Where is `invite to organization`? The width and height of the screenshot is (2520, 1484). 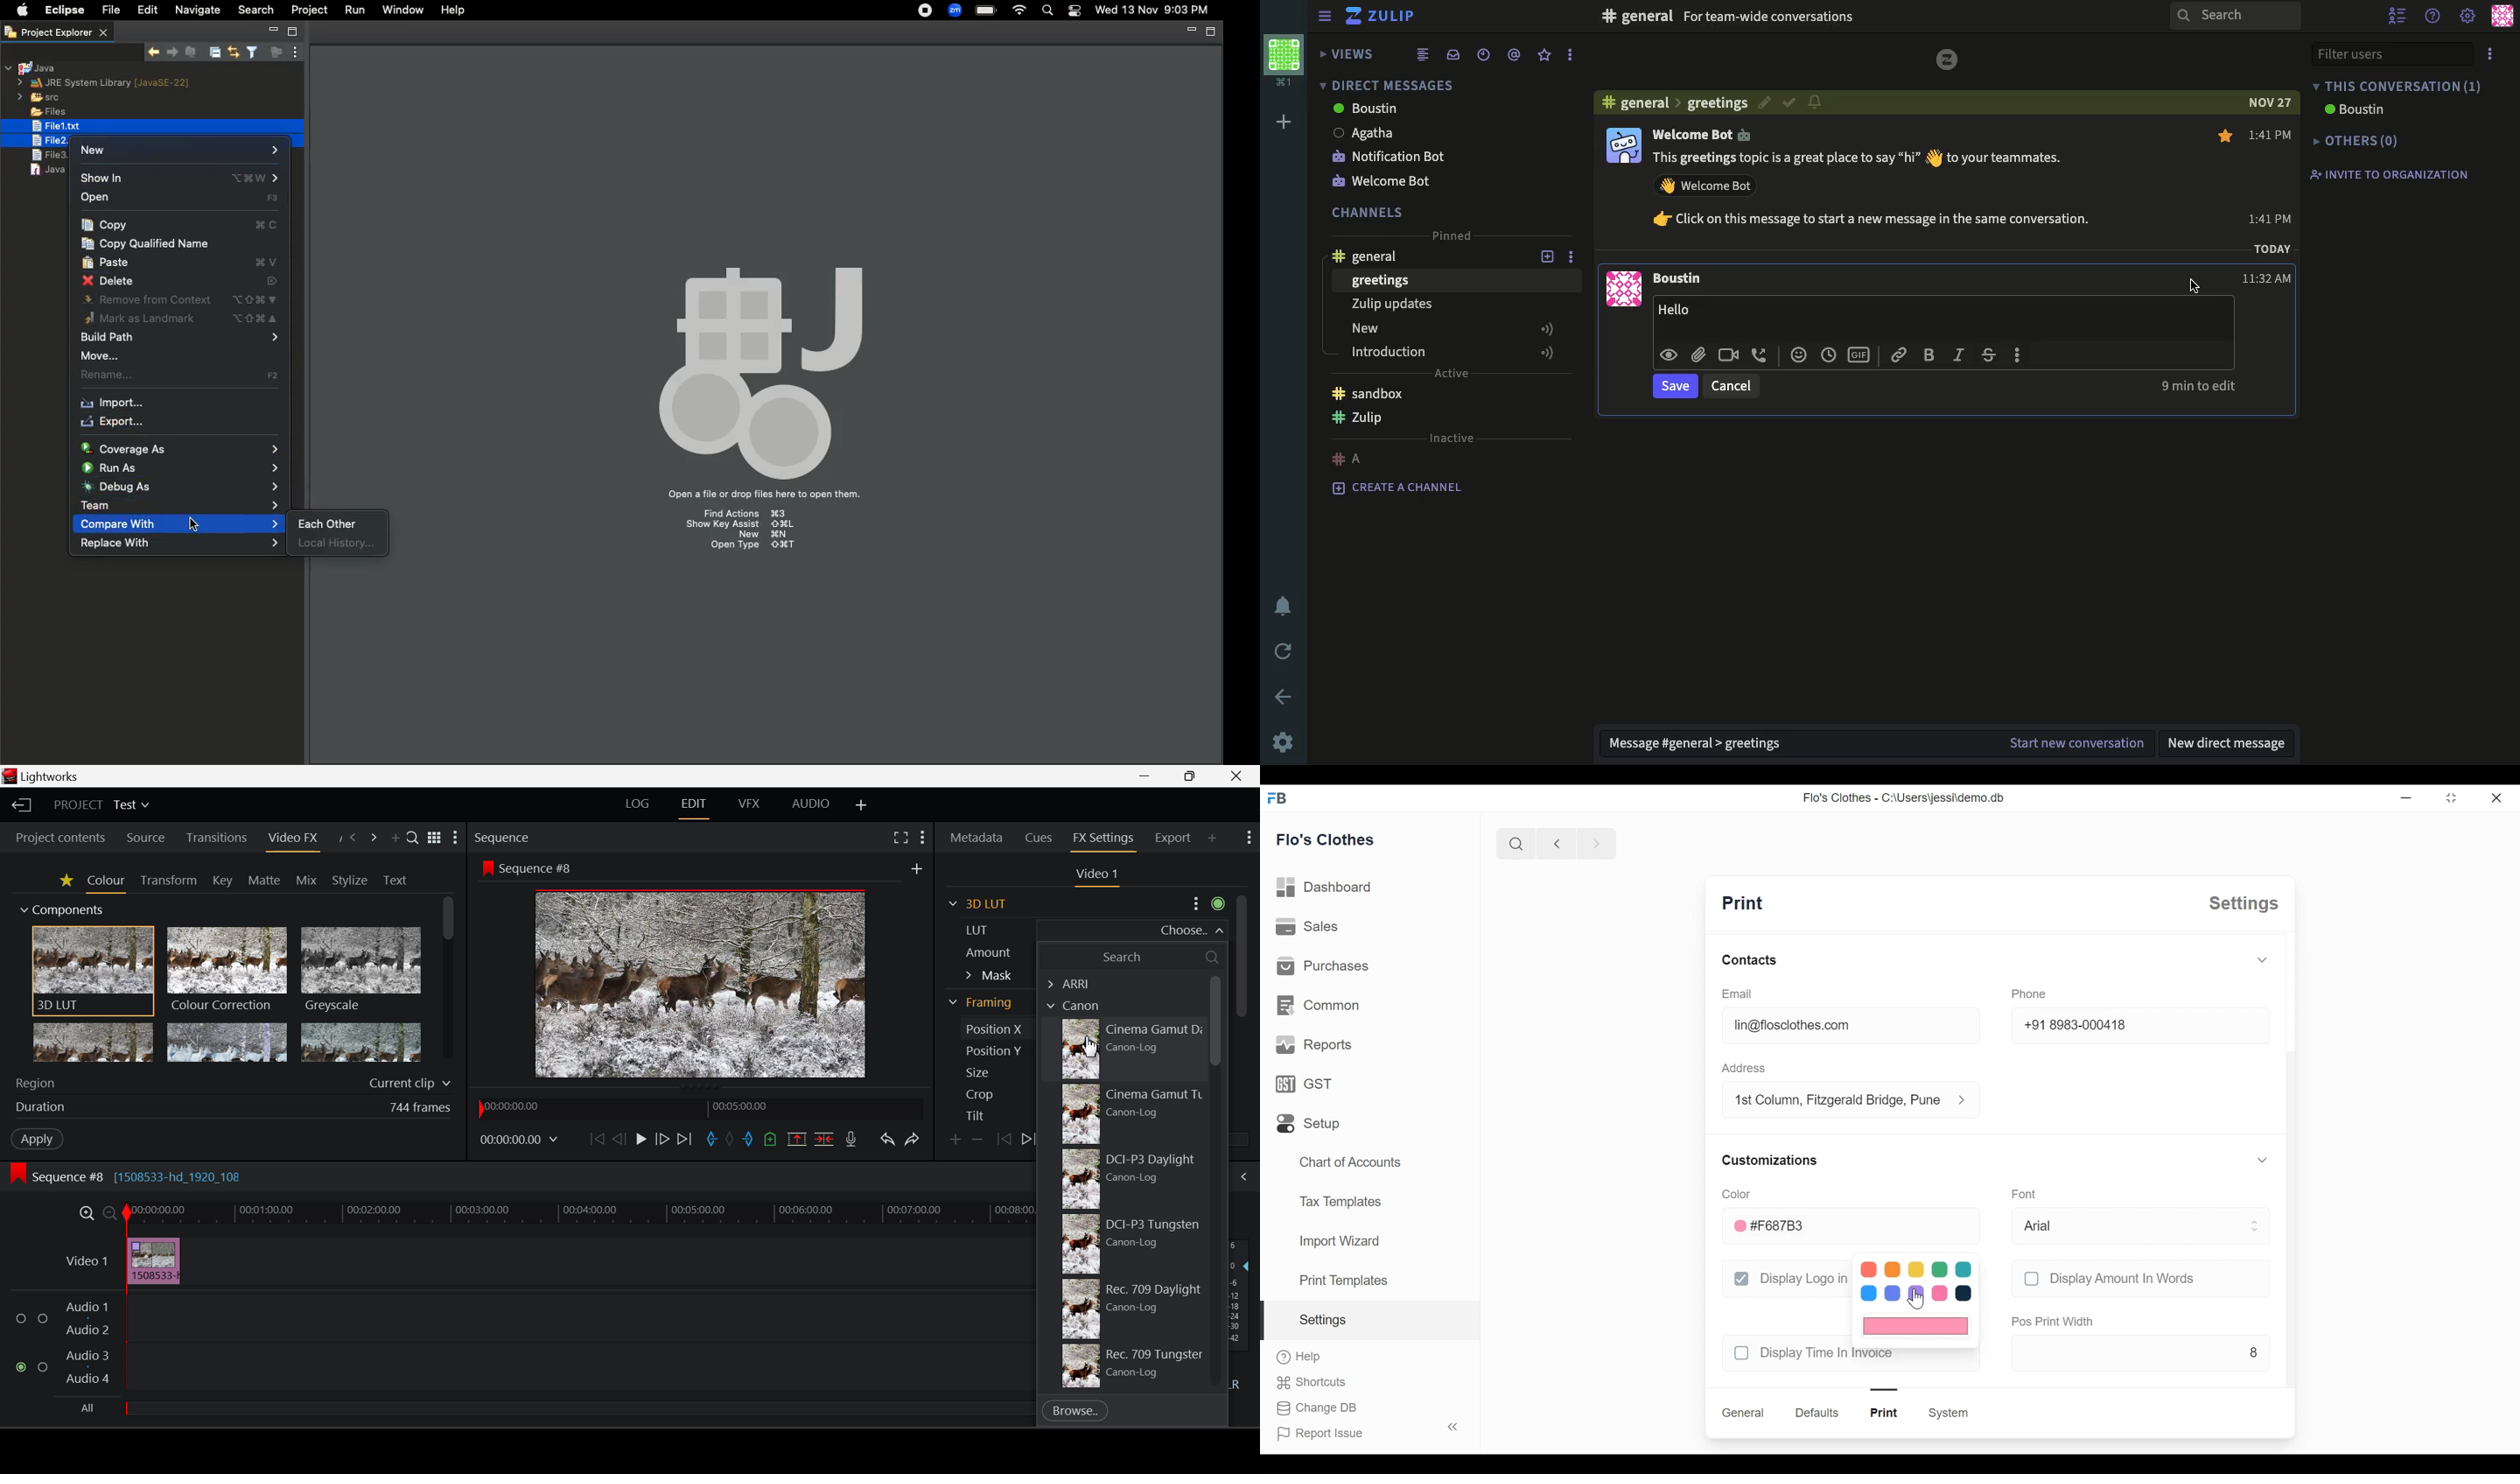 invite to organization is located at coordinates (2390, 173).